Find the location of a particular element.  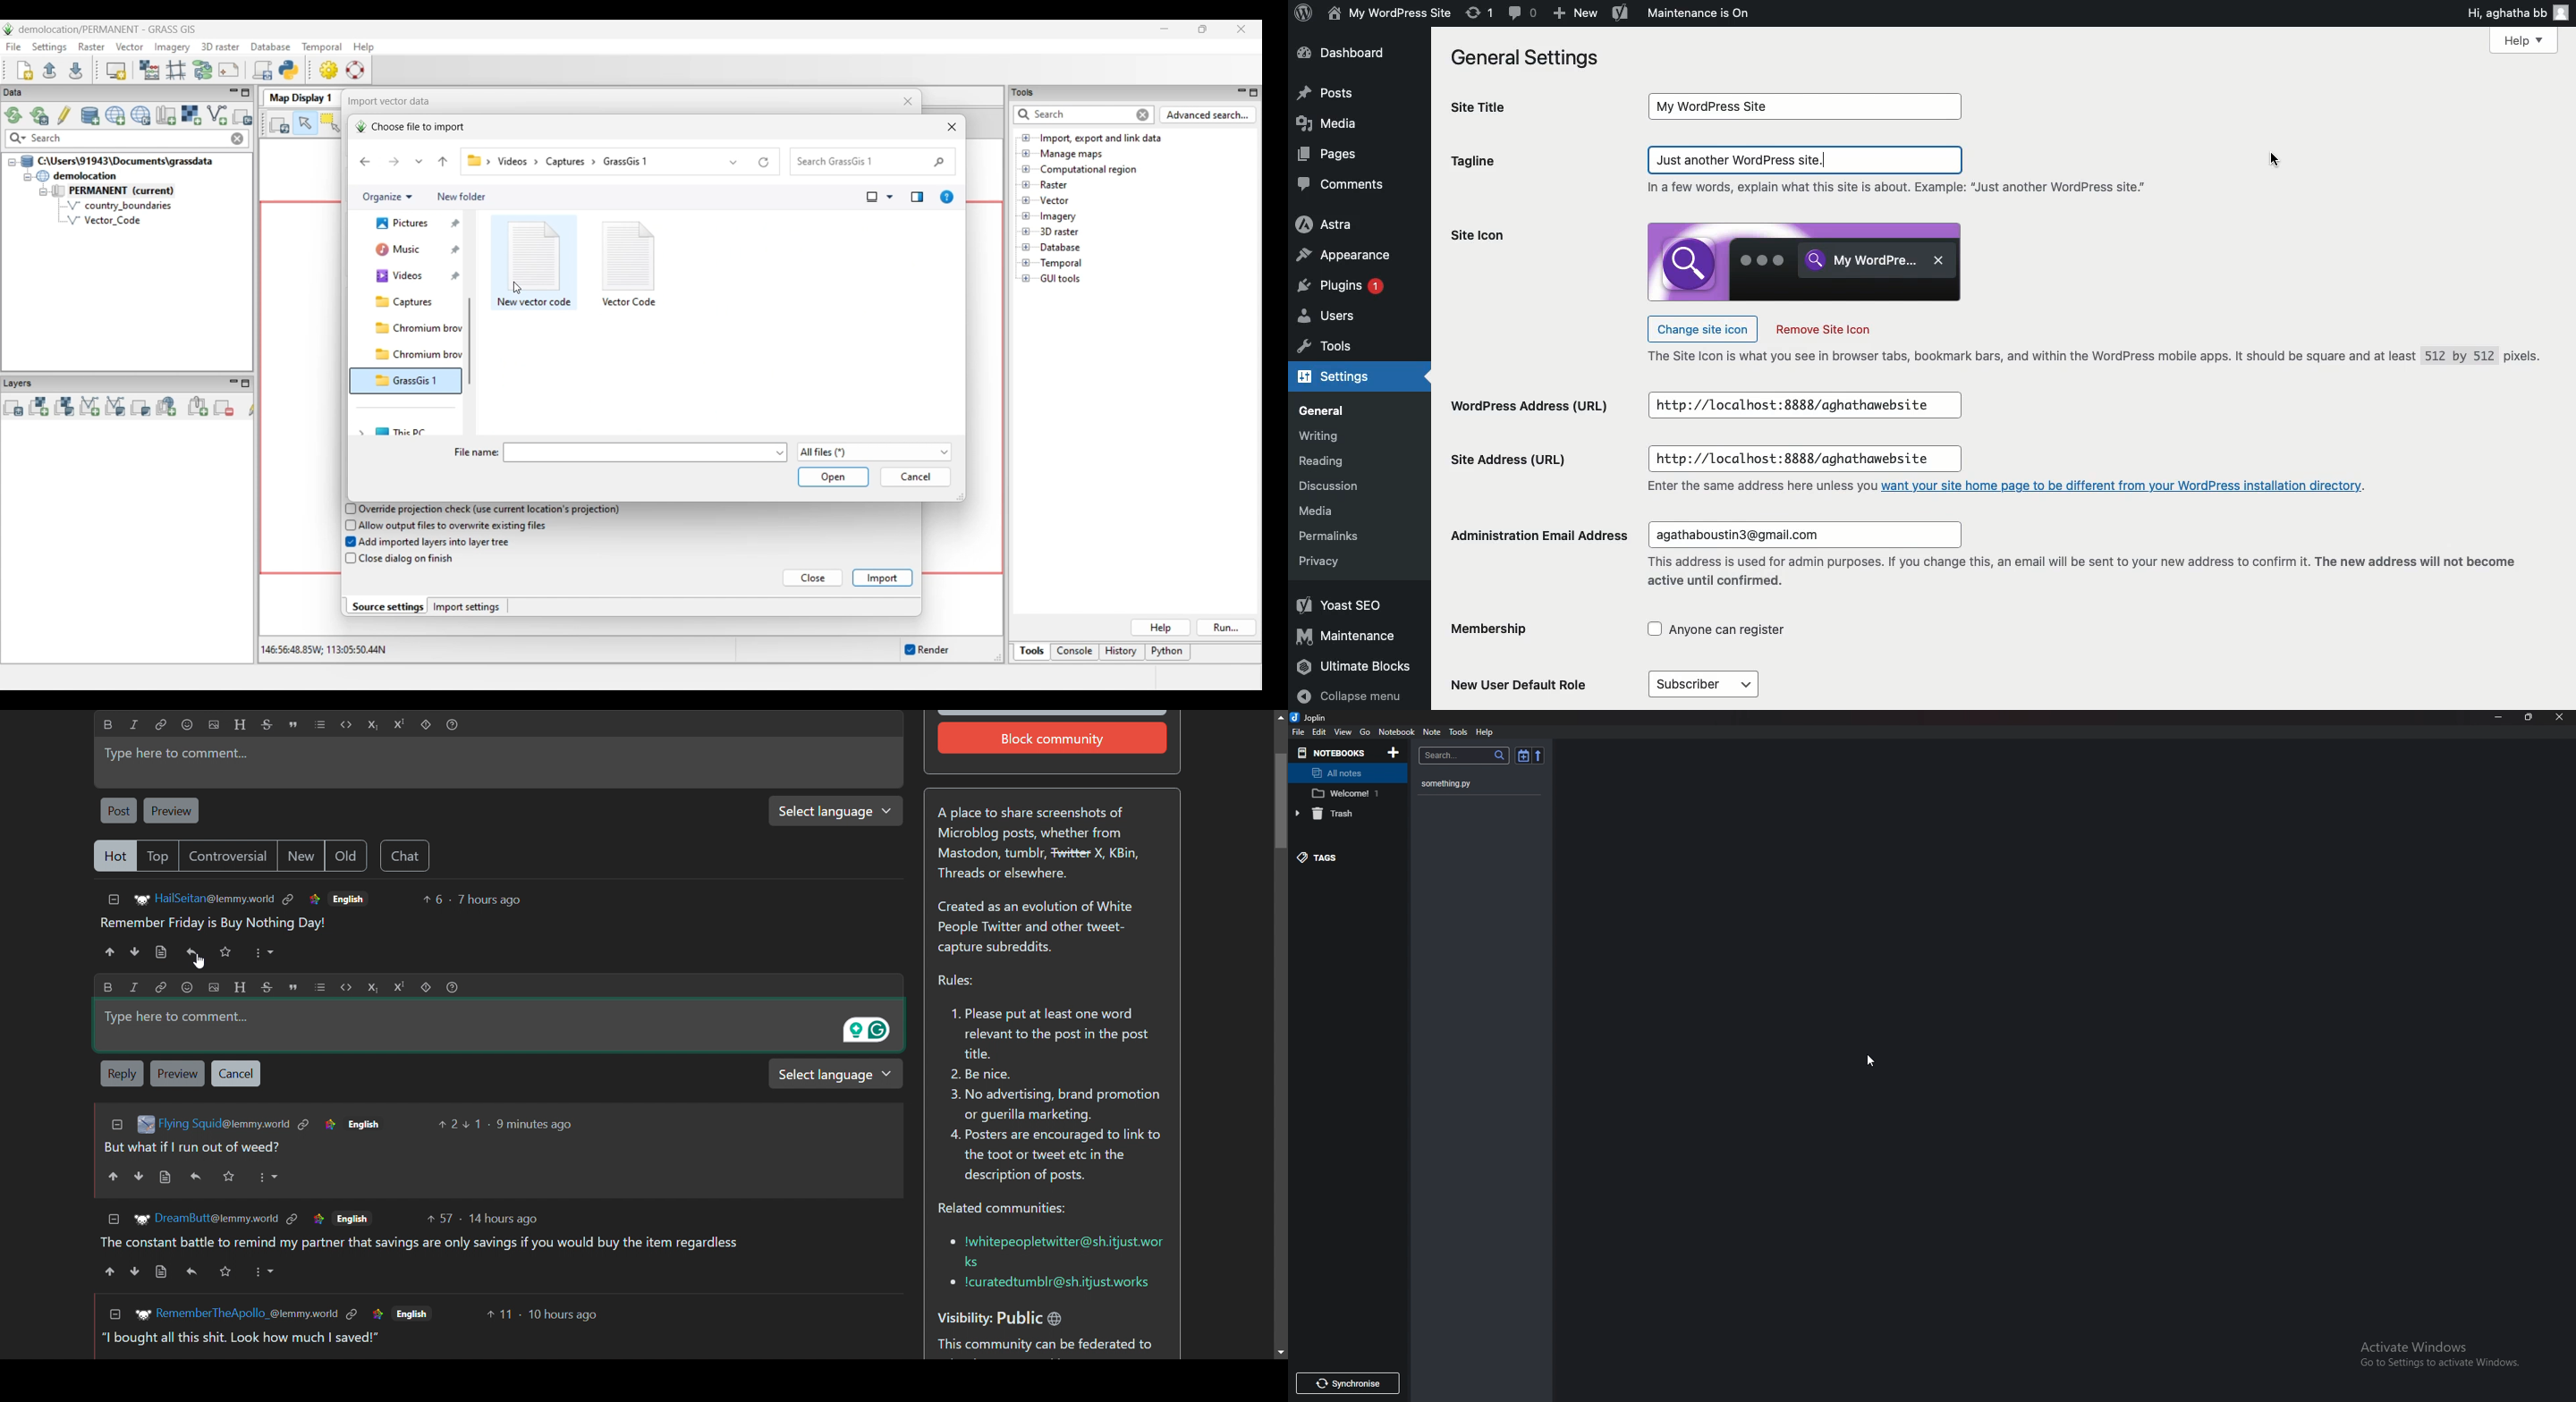

quote is located at coordinates (295, 986).